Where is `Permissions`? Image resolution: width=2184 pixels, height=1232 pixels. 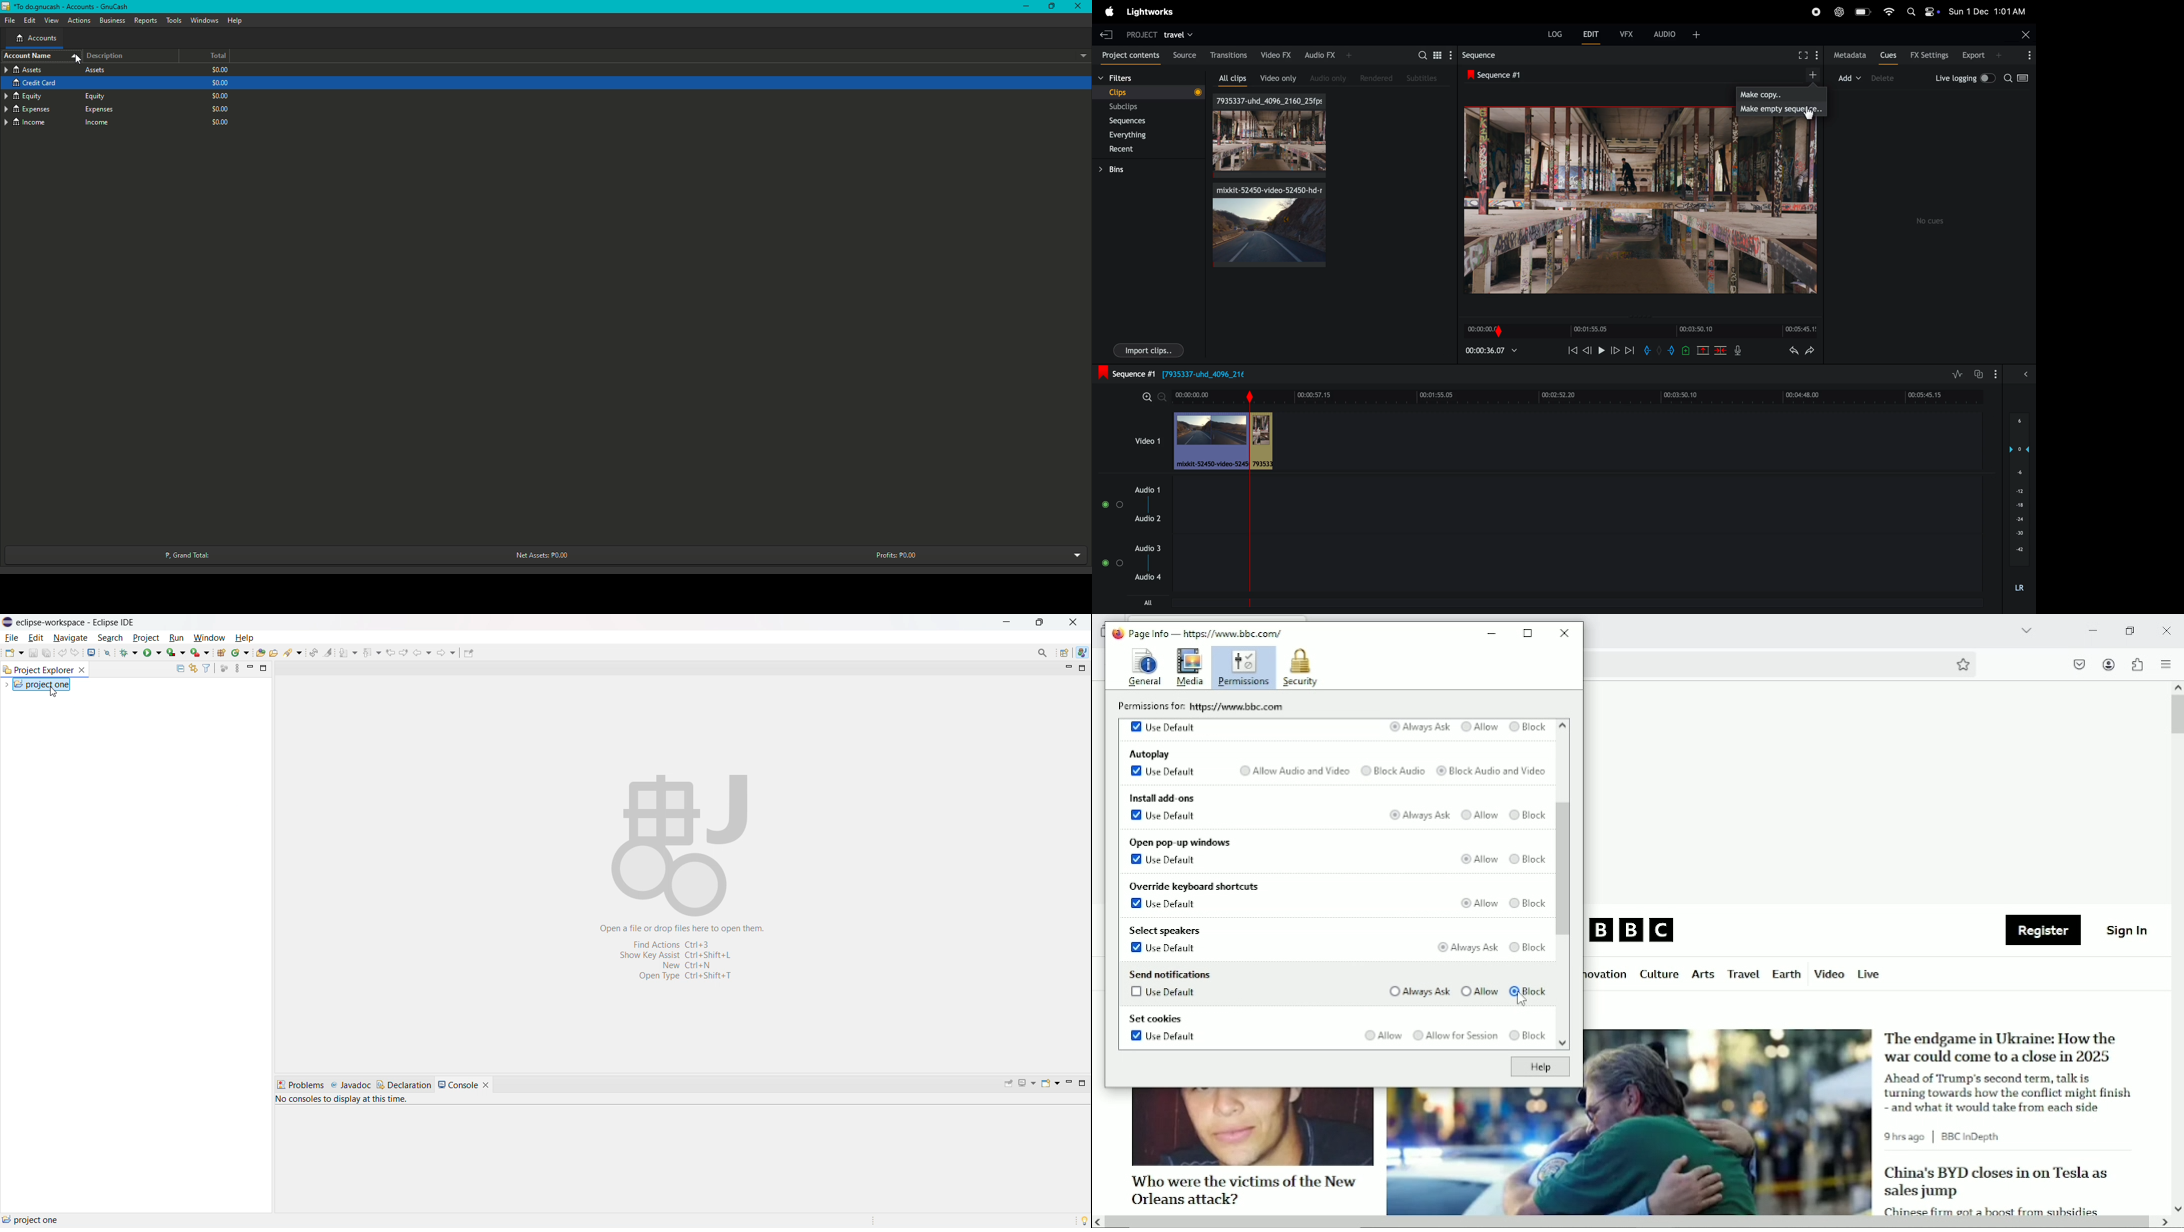 Permissions is located at coordinates (1244, 668).